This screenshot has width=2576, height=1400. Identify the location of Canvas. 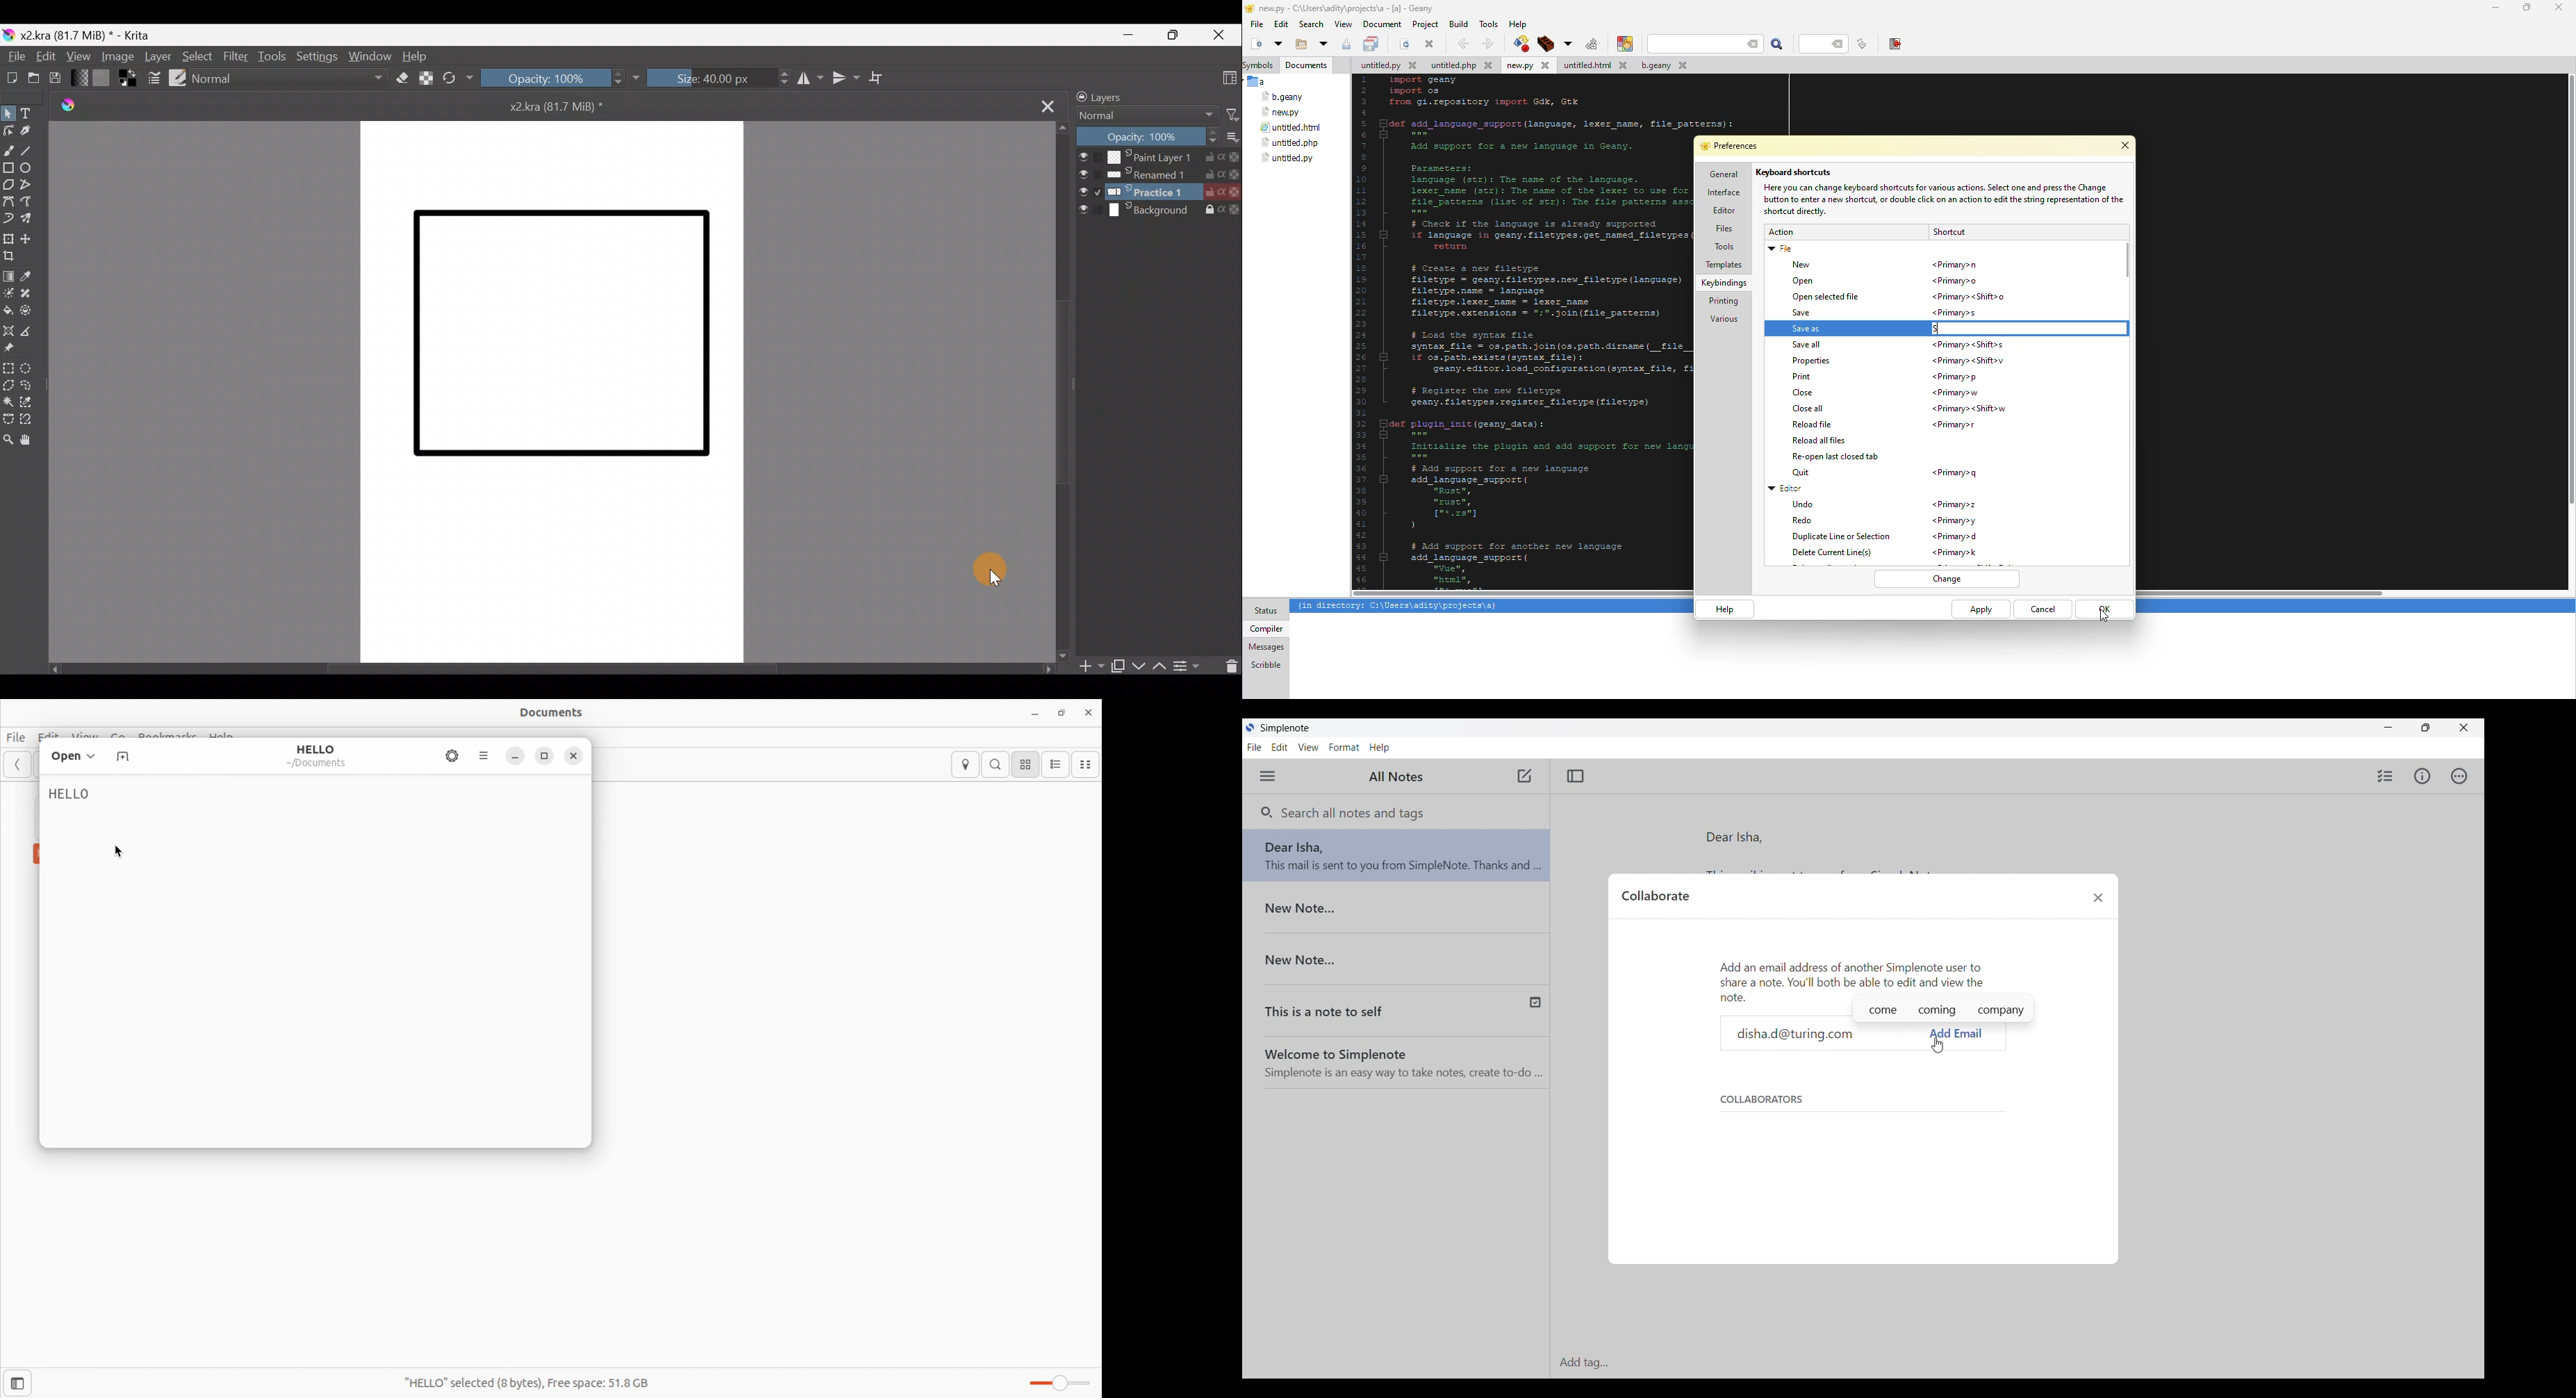
(555, 393).